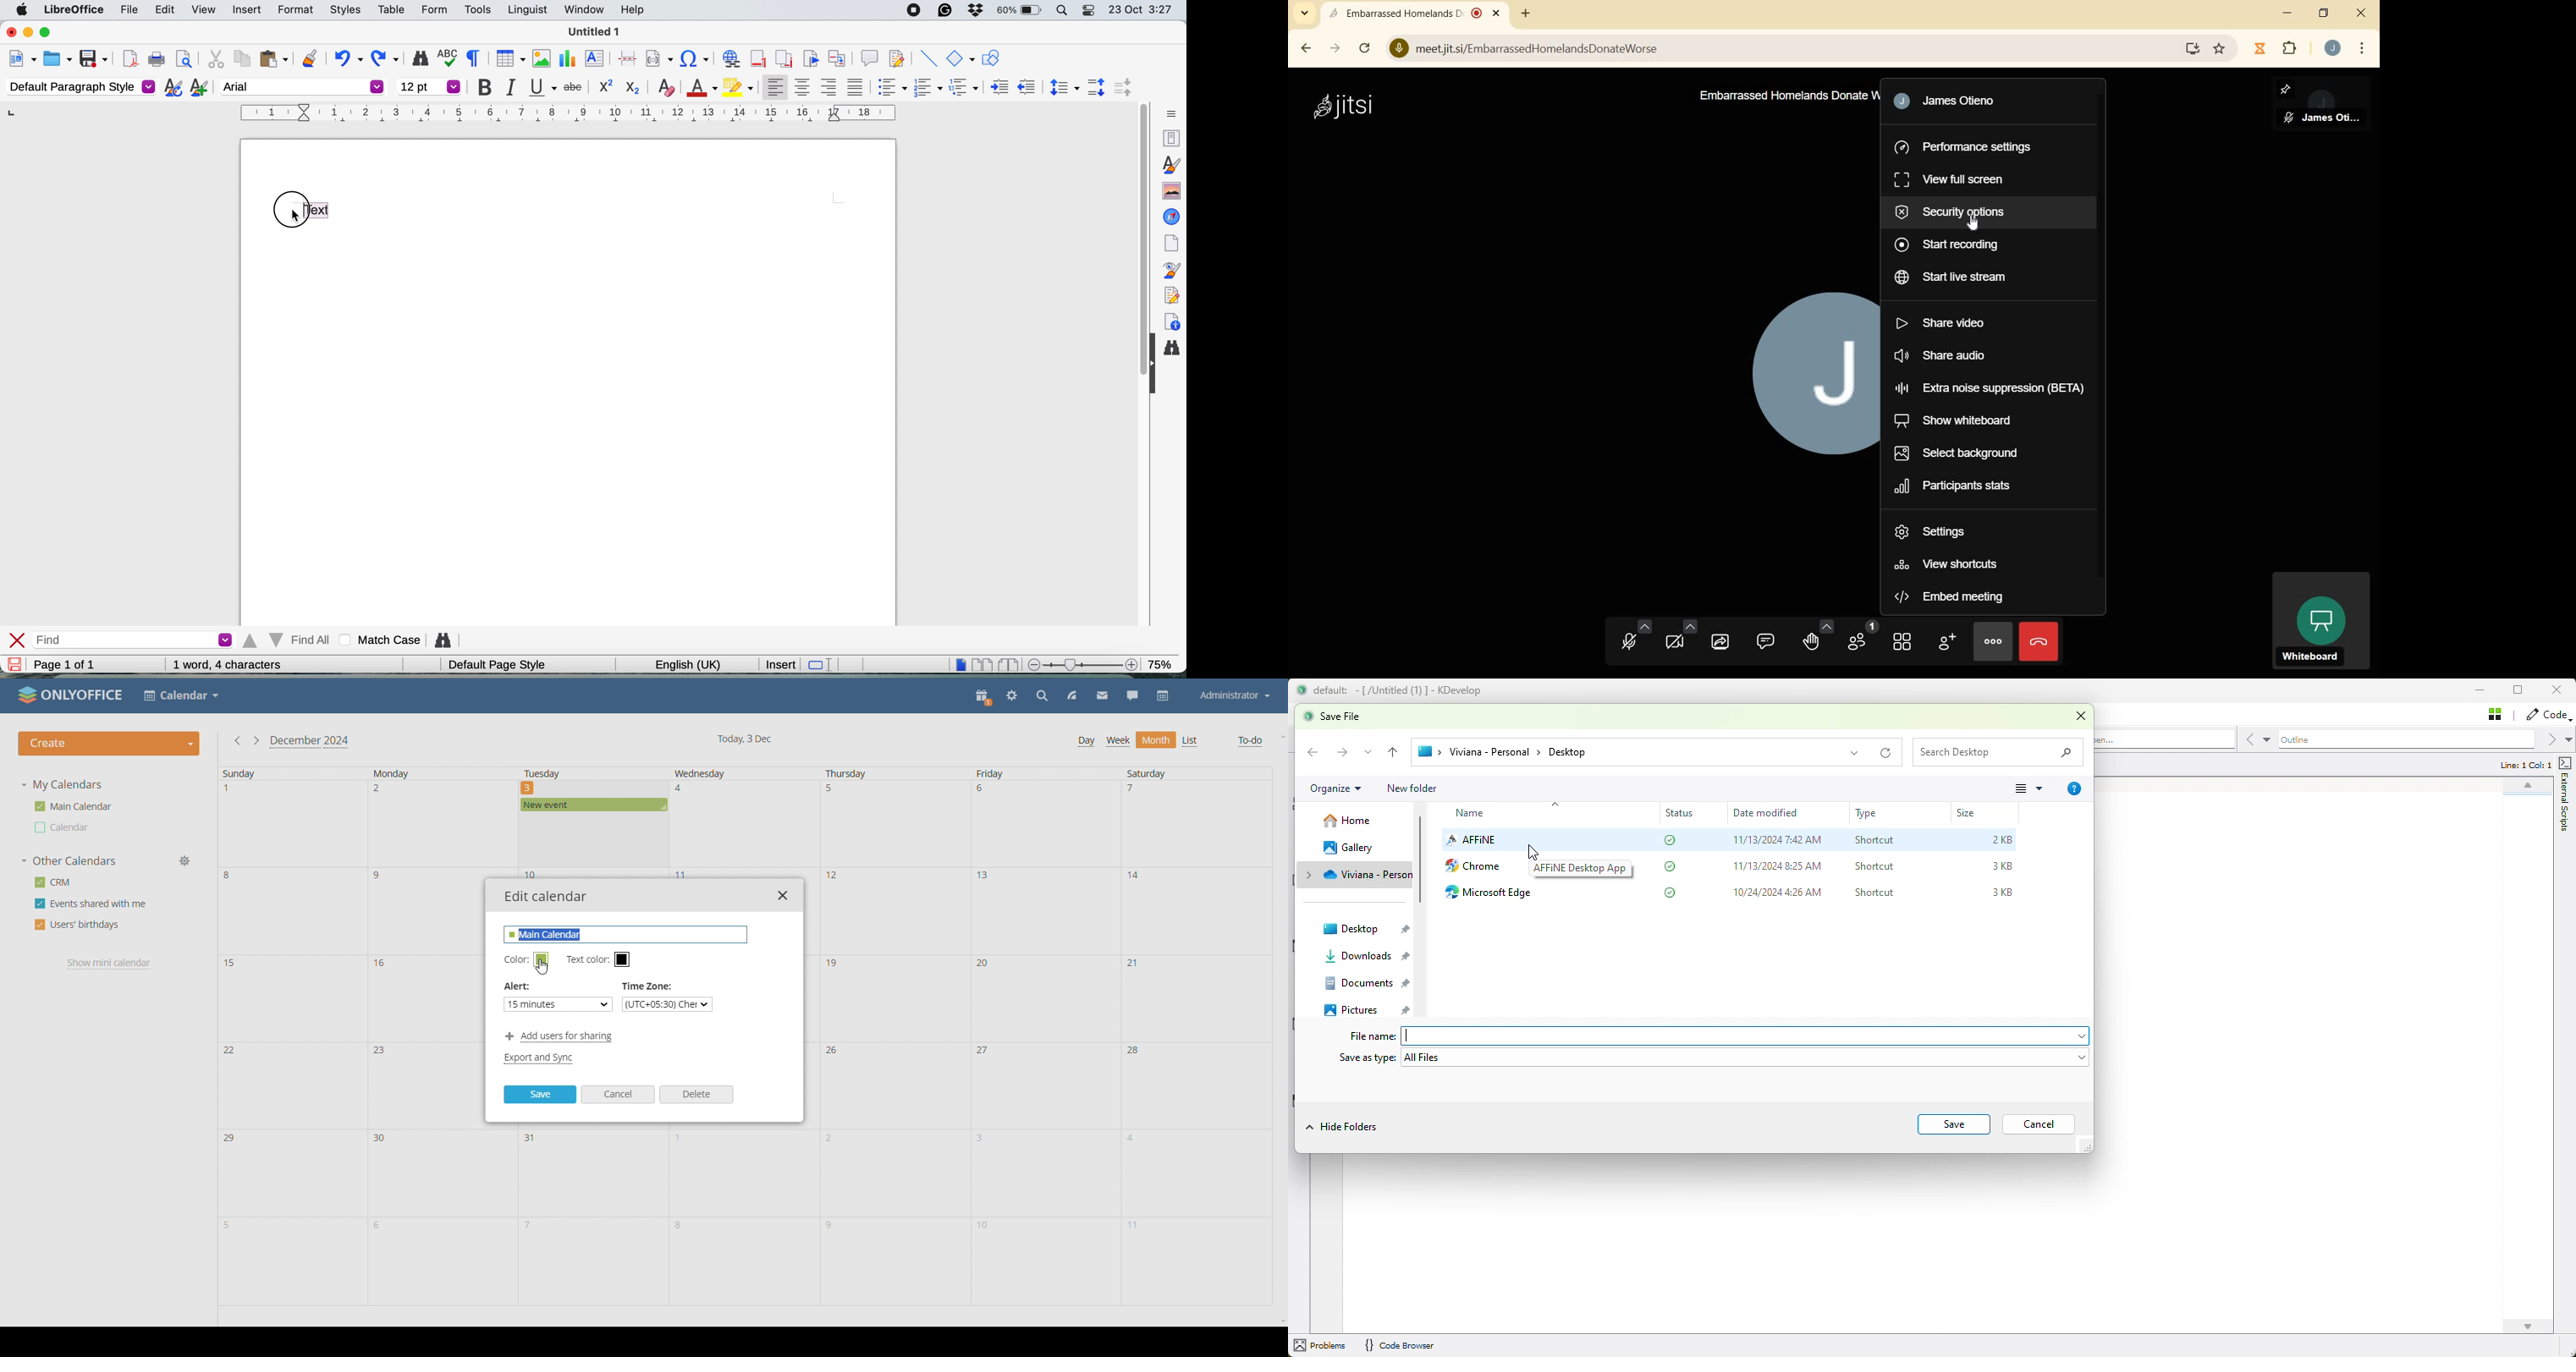 The width and height of the screenshot is (2576, 1372). What do you see at coordinates (494, 664) in the screenshot?
I see `default page style` at bounding box center [494, 664].